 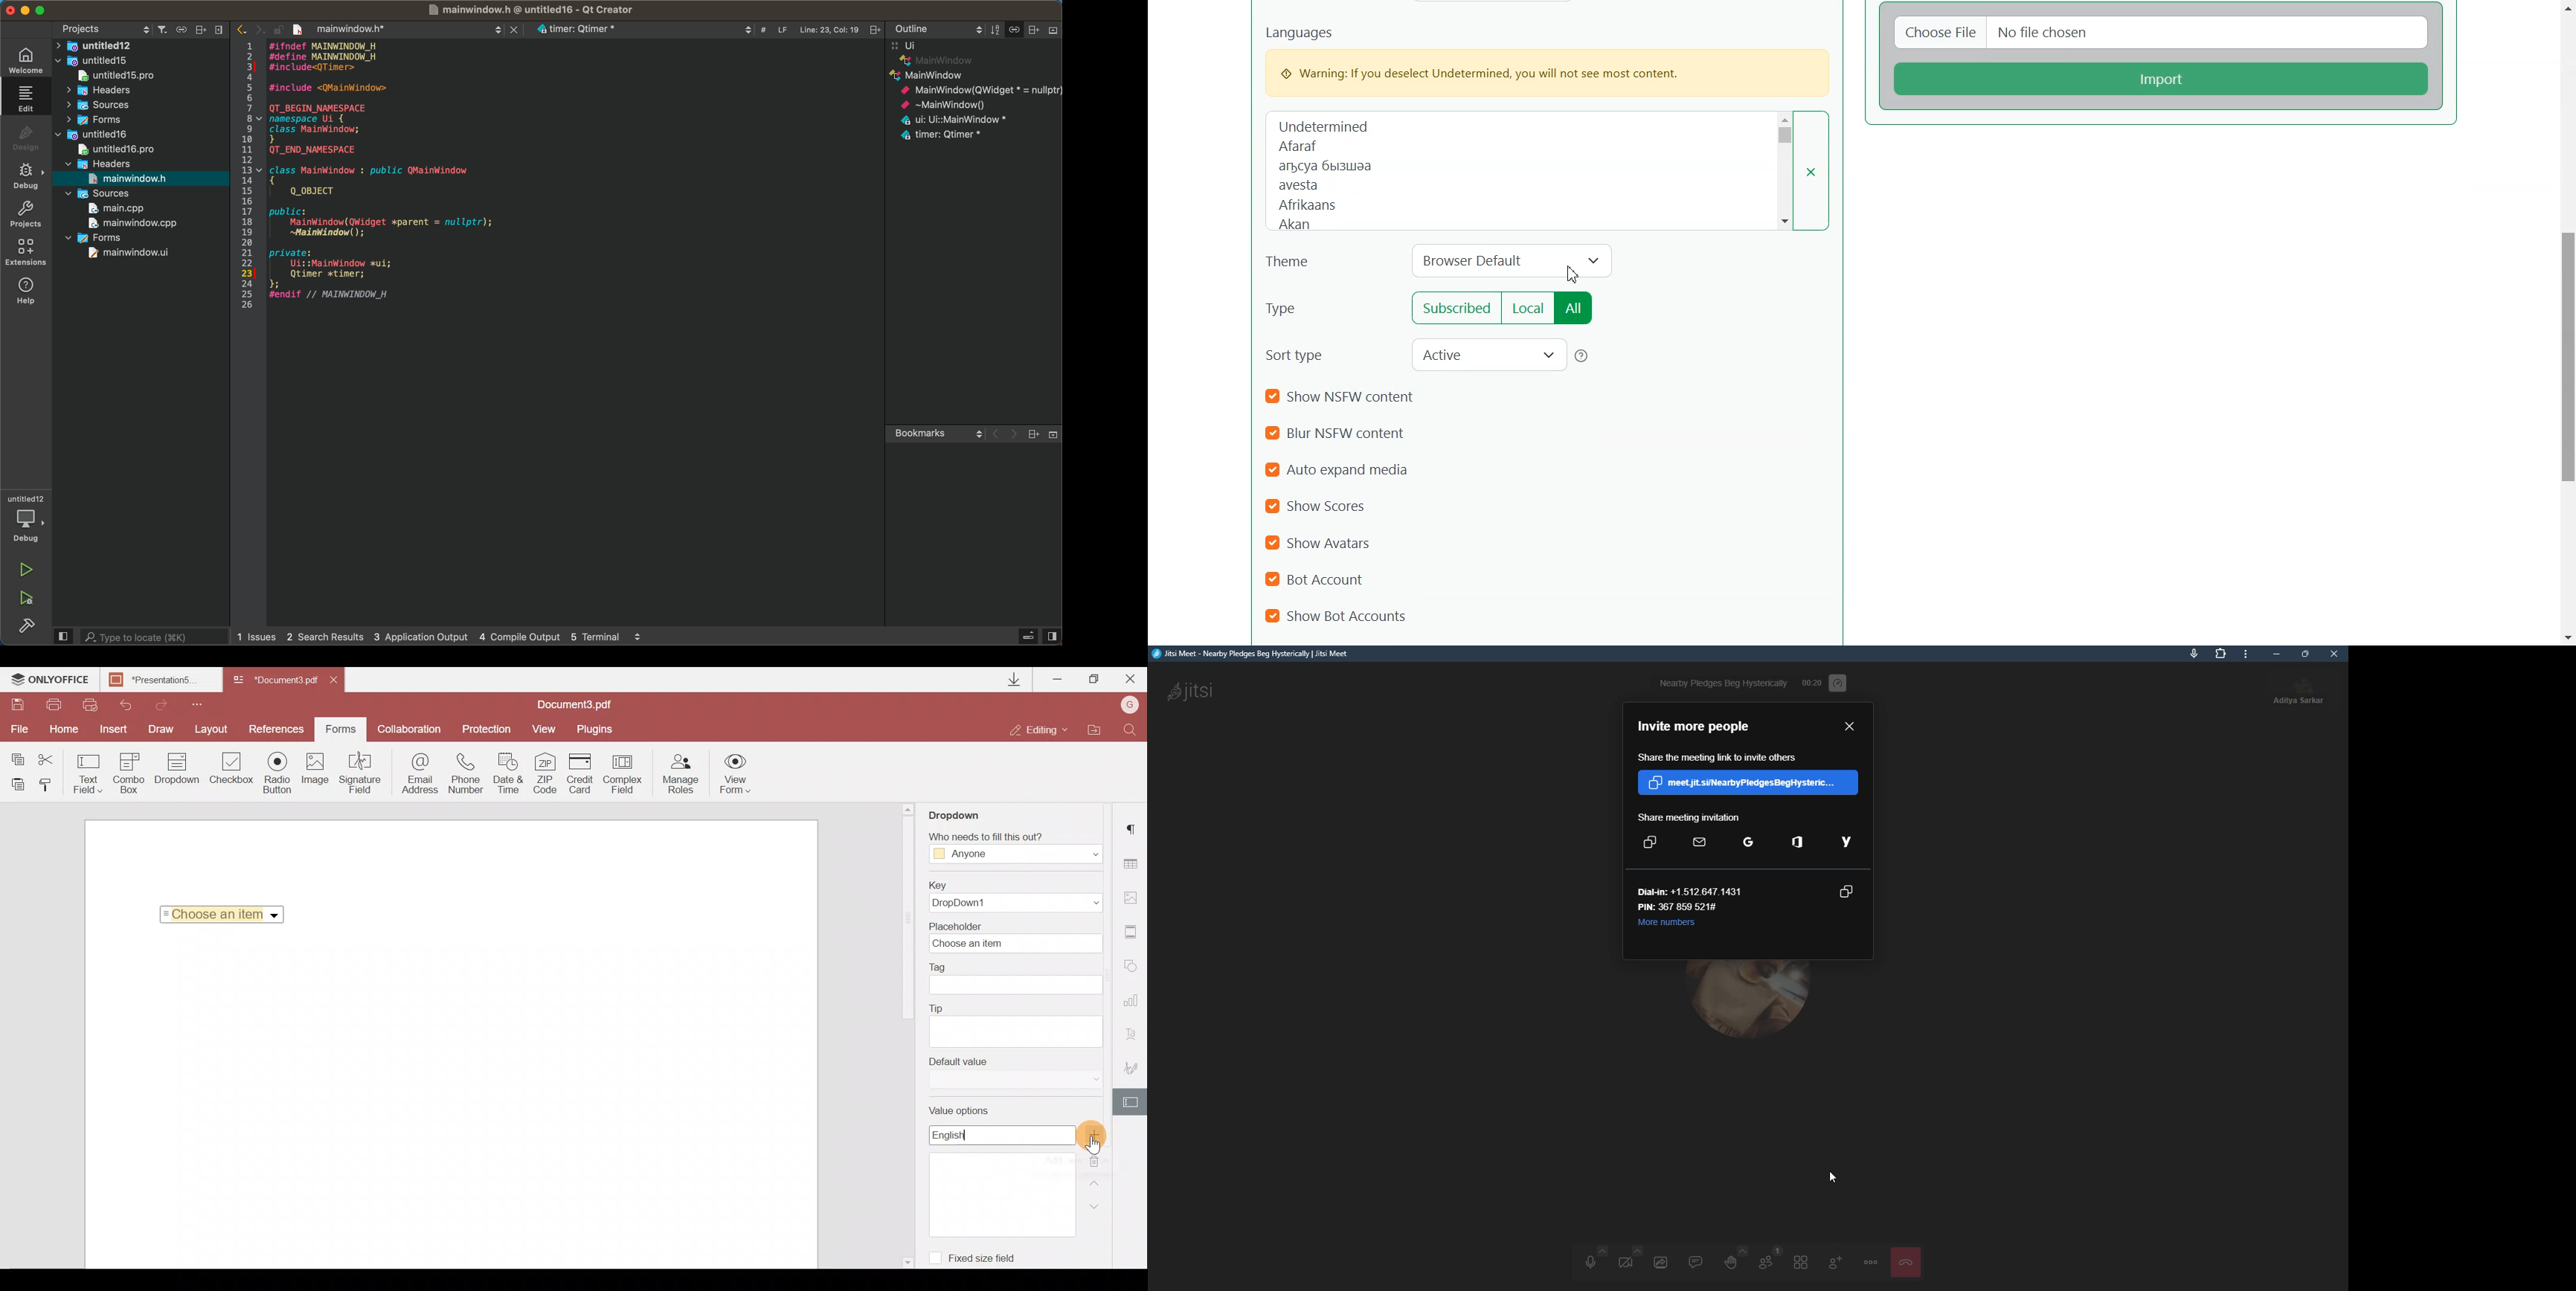 I want to click on leave the meeting, so click(x=1907, y=1262).